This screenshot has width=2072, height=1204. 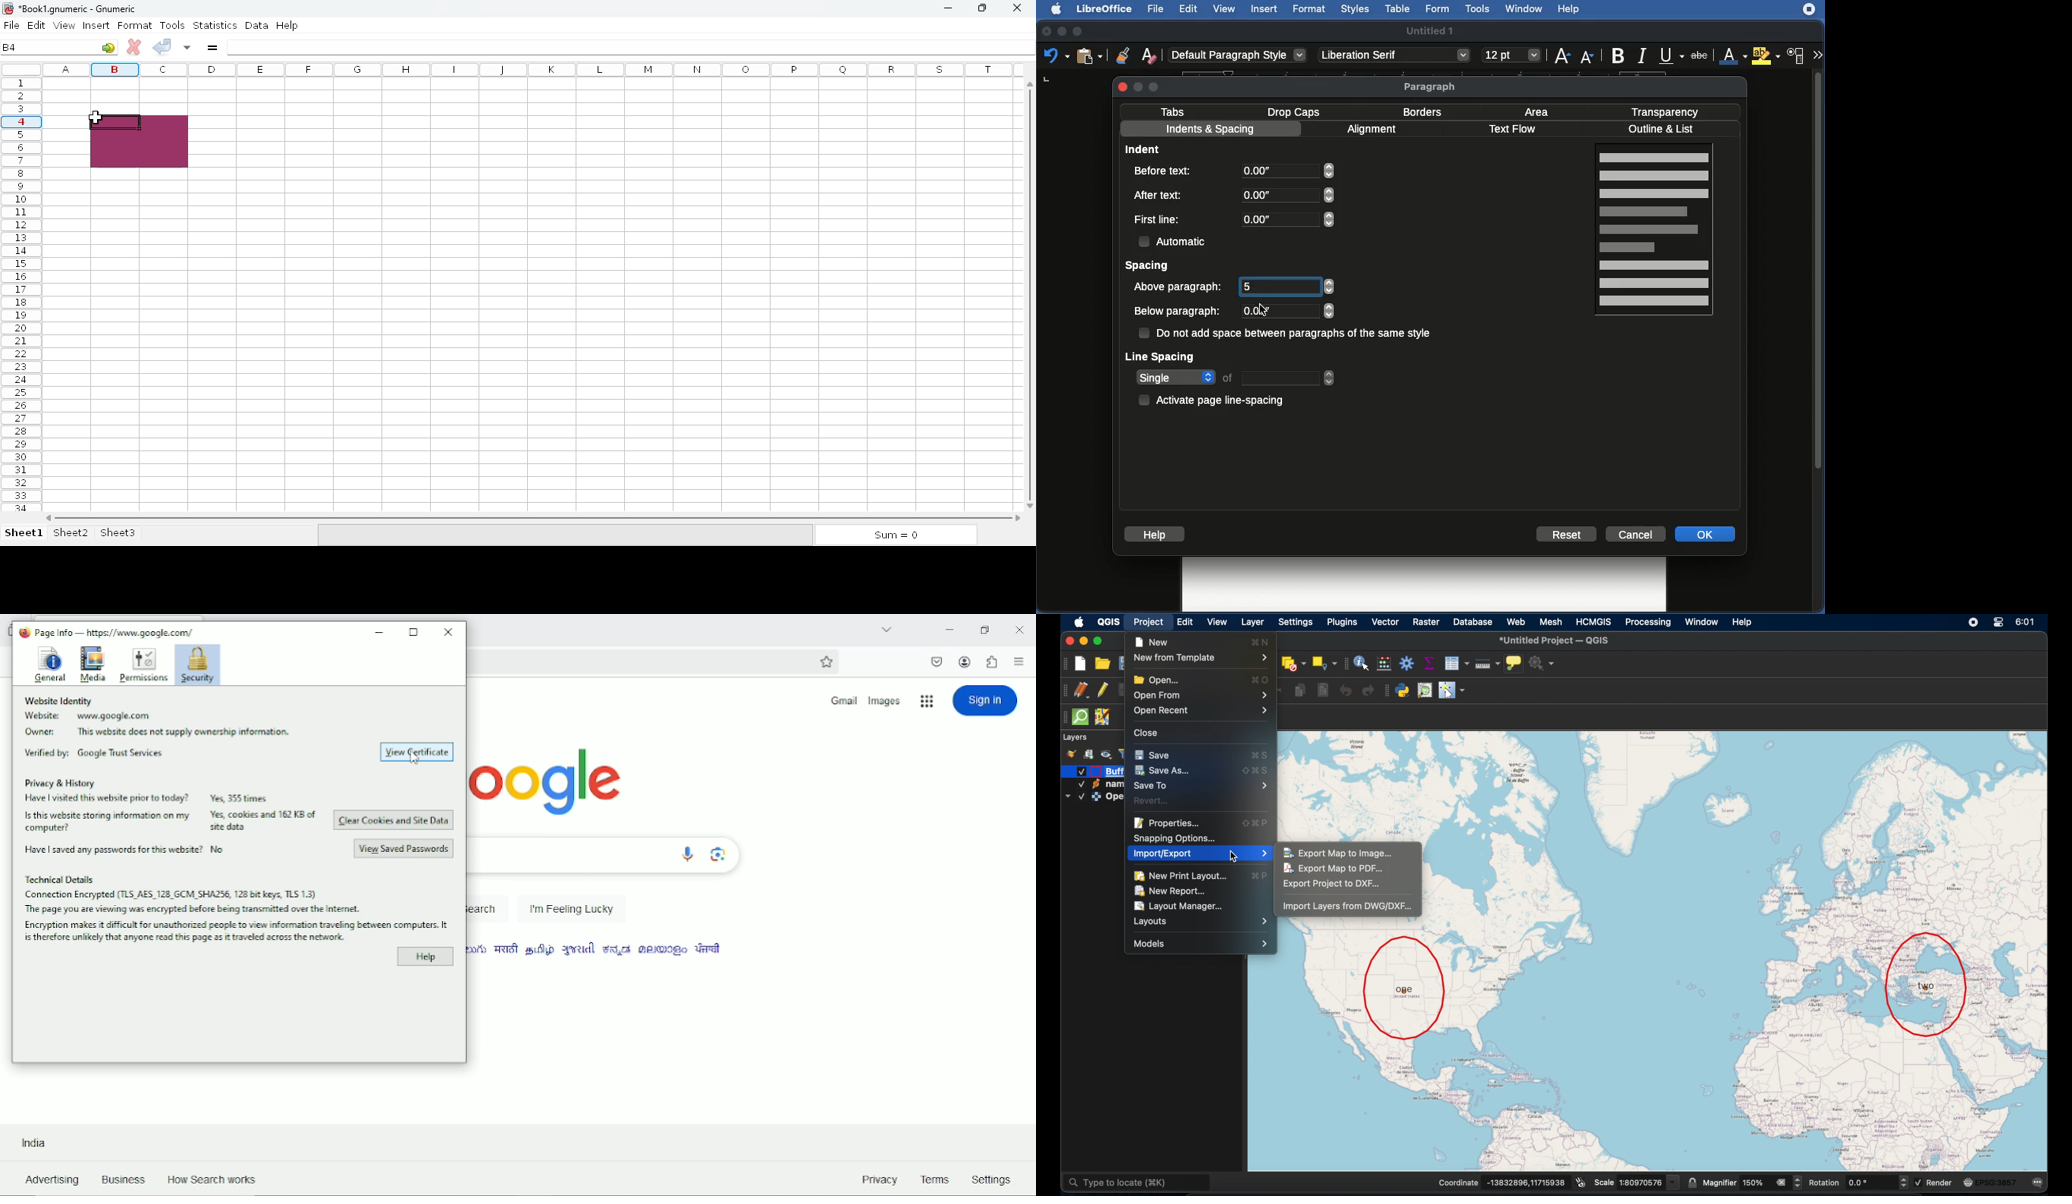 I want to click on save, so click(x=1152, y=754).